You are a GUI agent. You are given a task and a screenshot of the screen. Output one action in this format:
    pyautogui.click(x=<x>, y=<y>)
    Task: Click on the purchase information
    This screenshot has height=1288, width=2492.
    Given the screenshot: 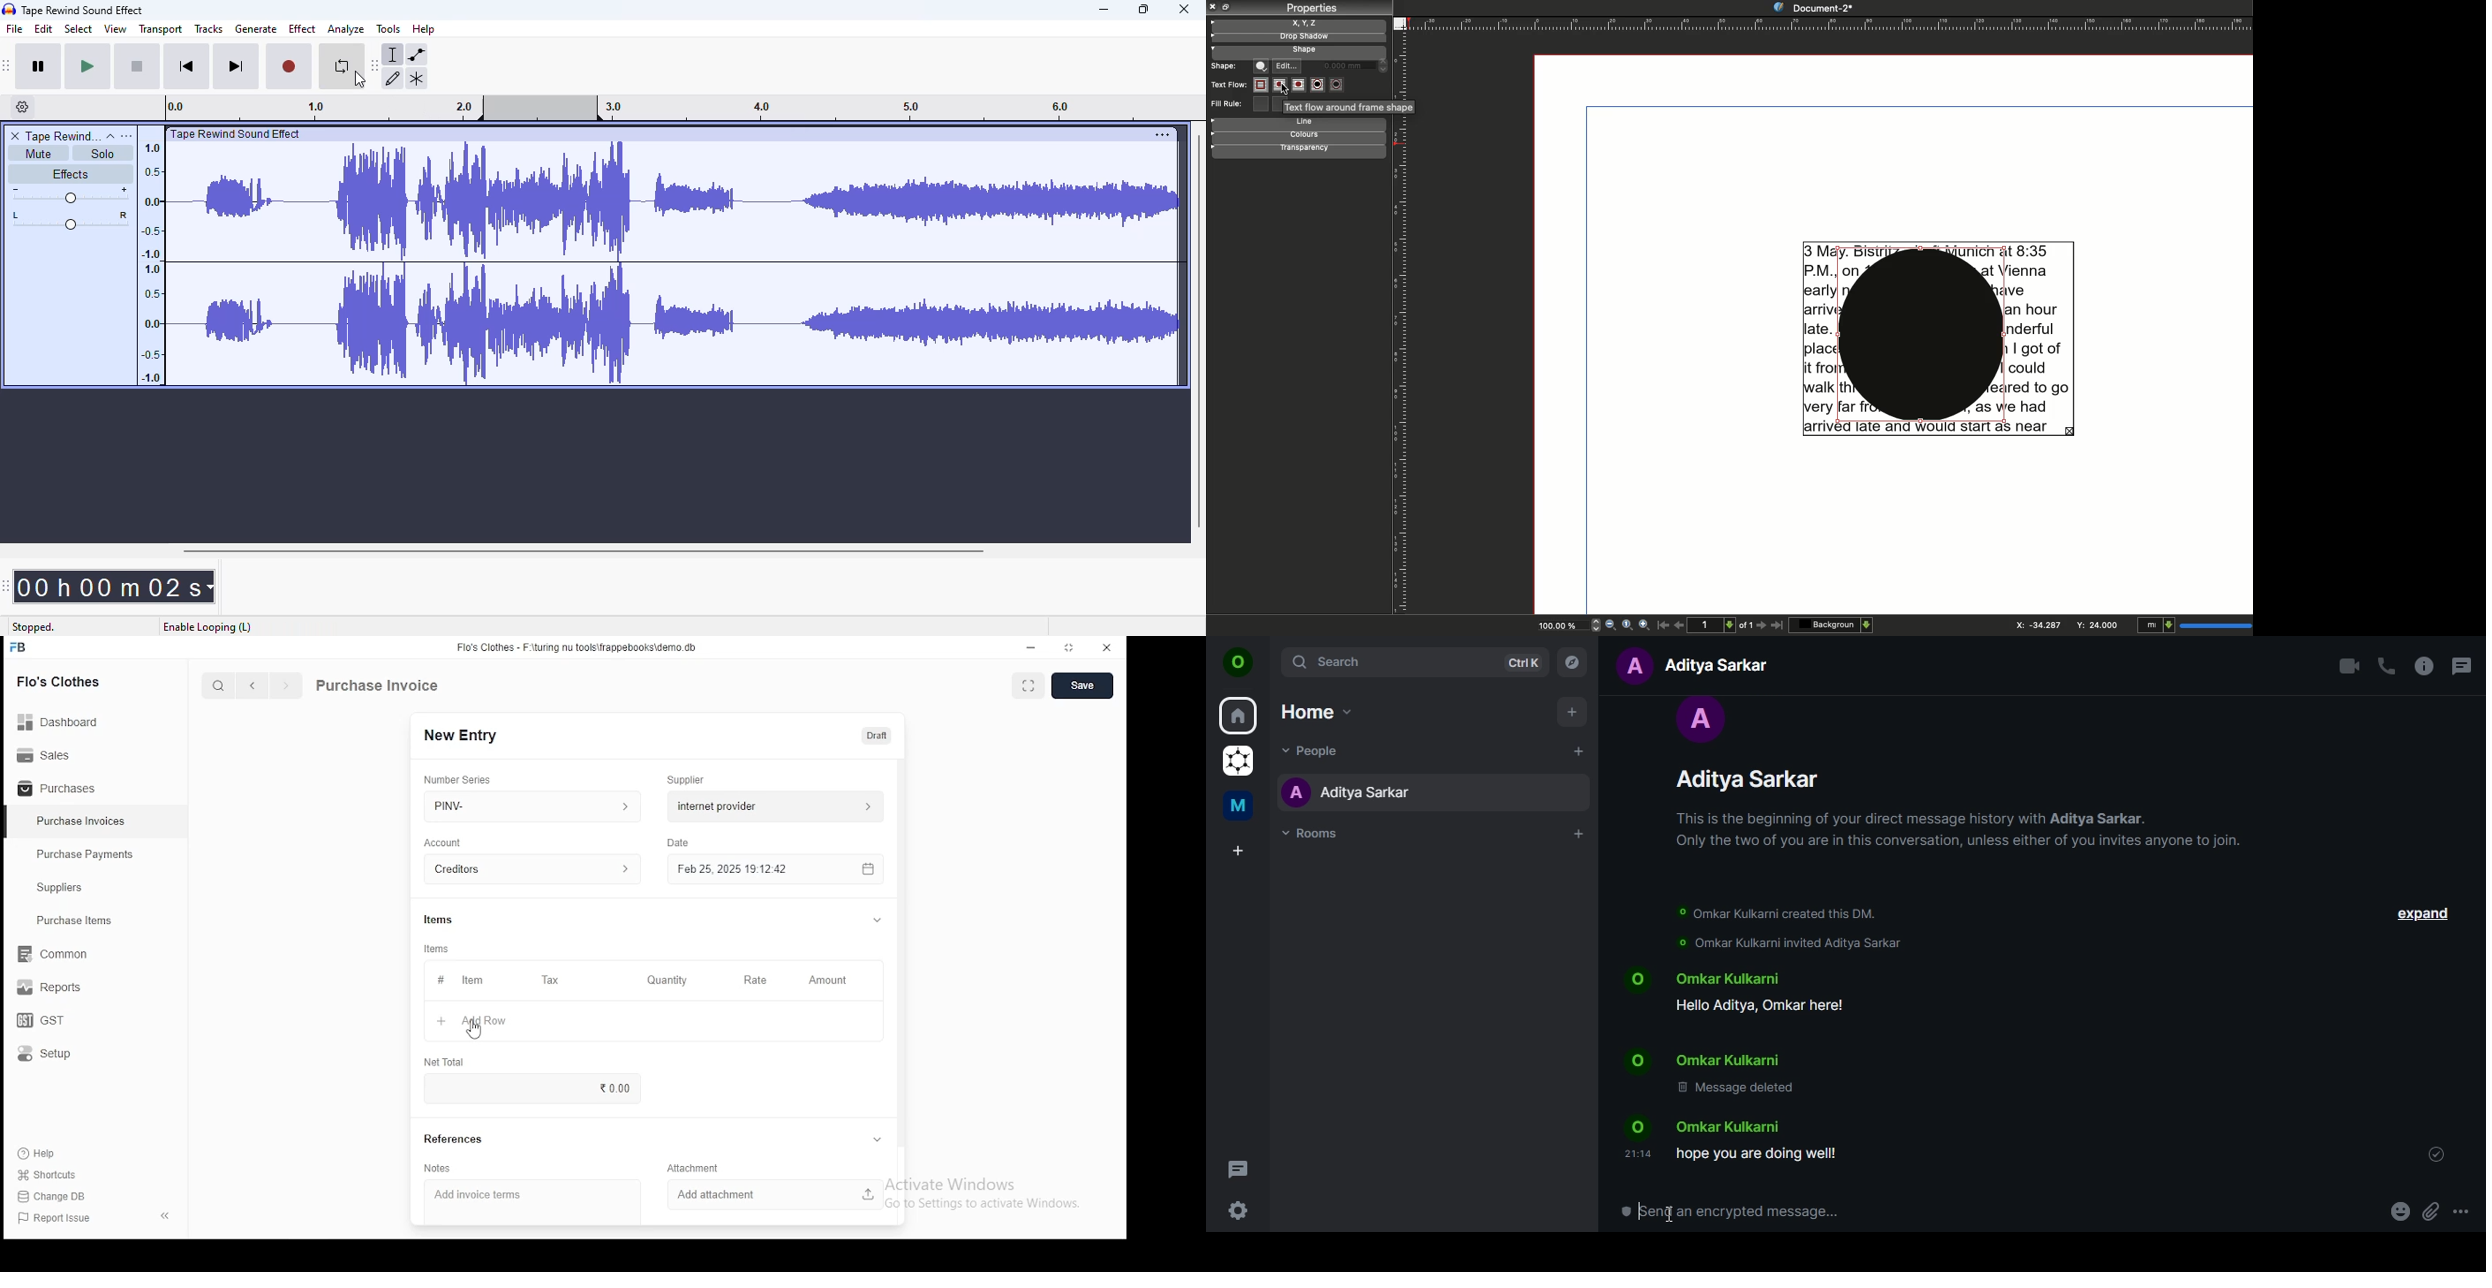 What is the action you would take?
    pyautogui.click(x=378, y=686)
    